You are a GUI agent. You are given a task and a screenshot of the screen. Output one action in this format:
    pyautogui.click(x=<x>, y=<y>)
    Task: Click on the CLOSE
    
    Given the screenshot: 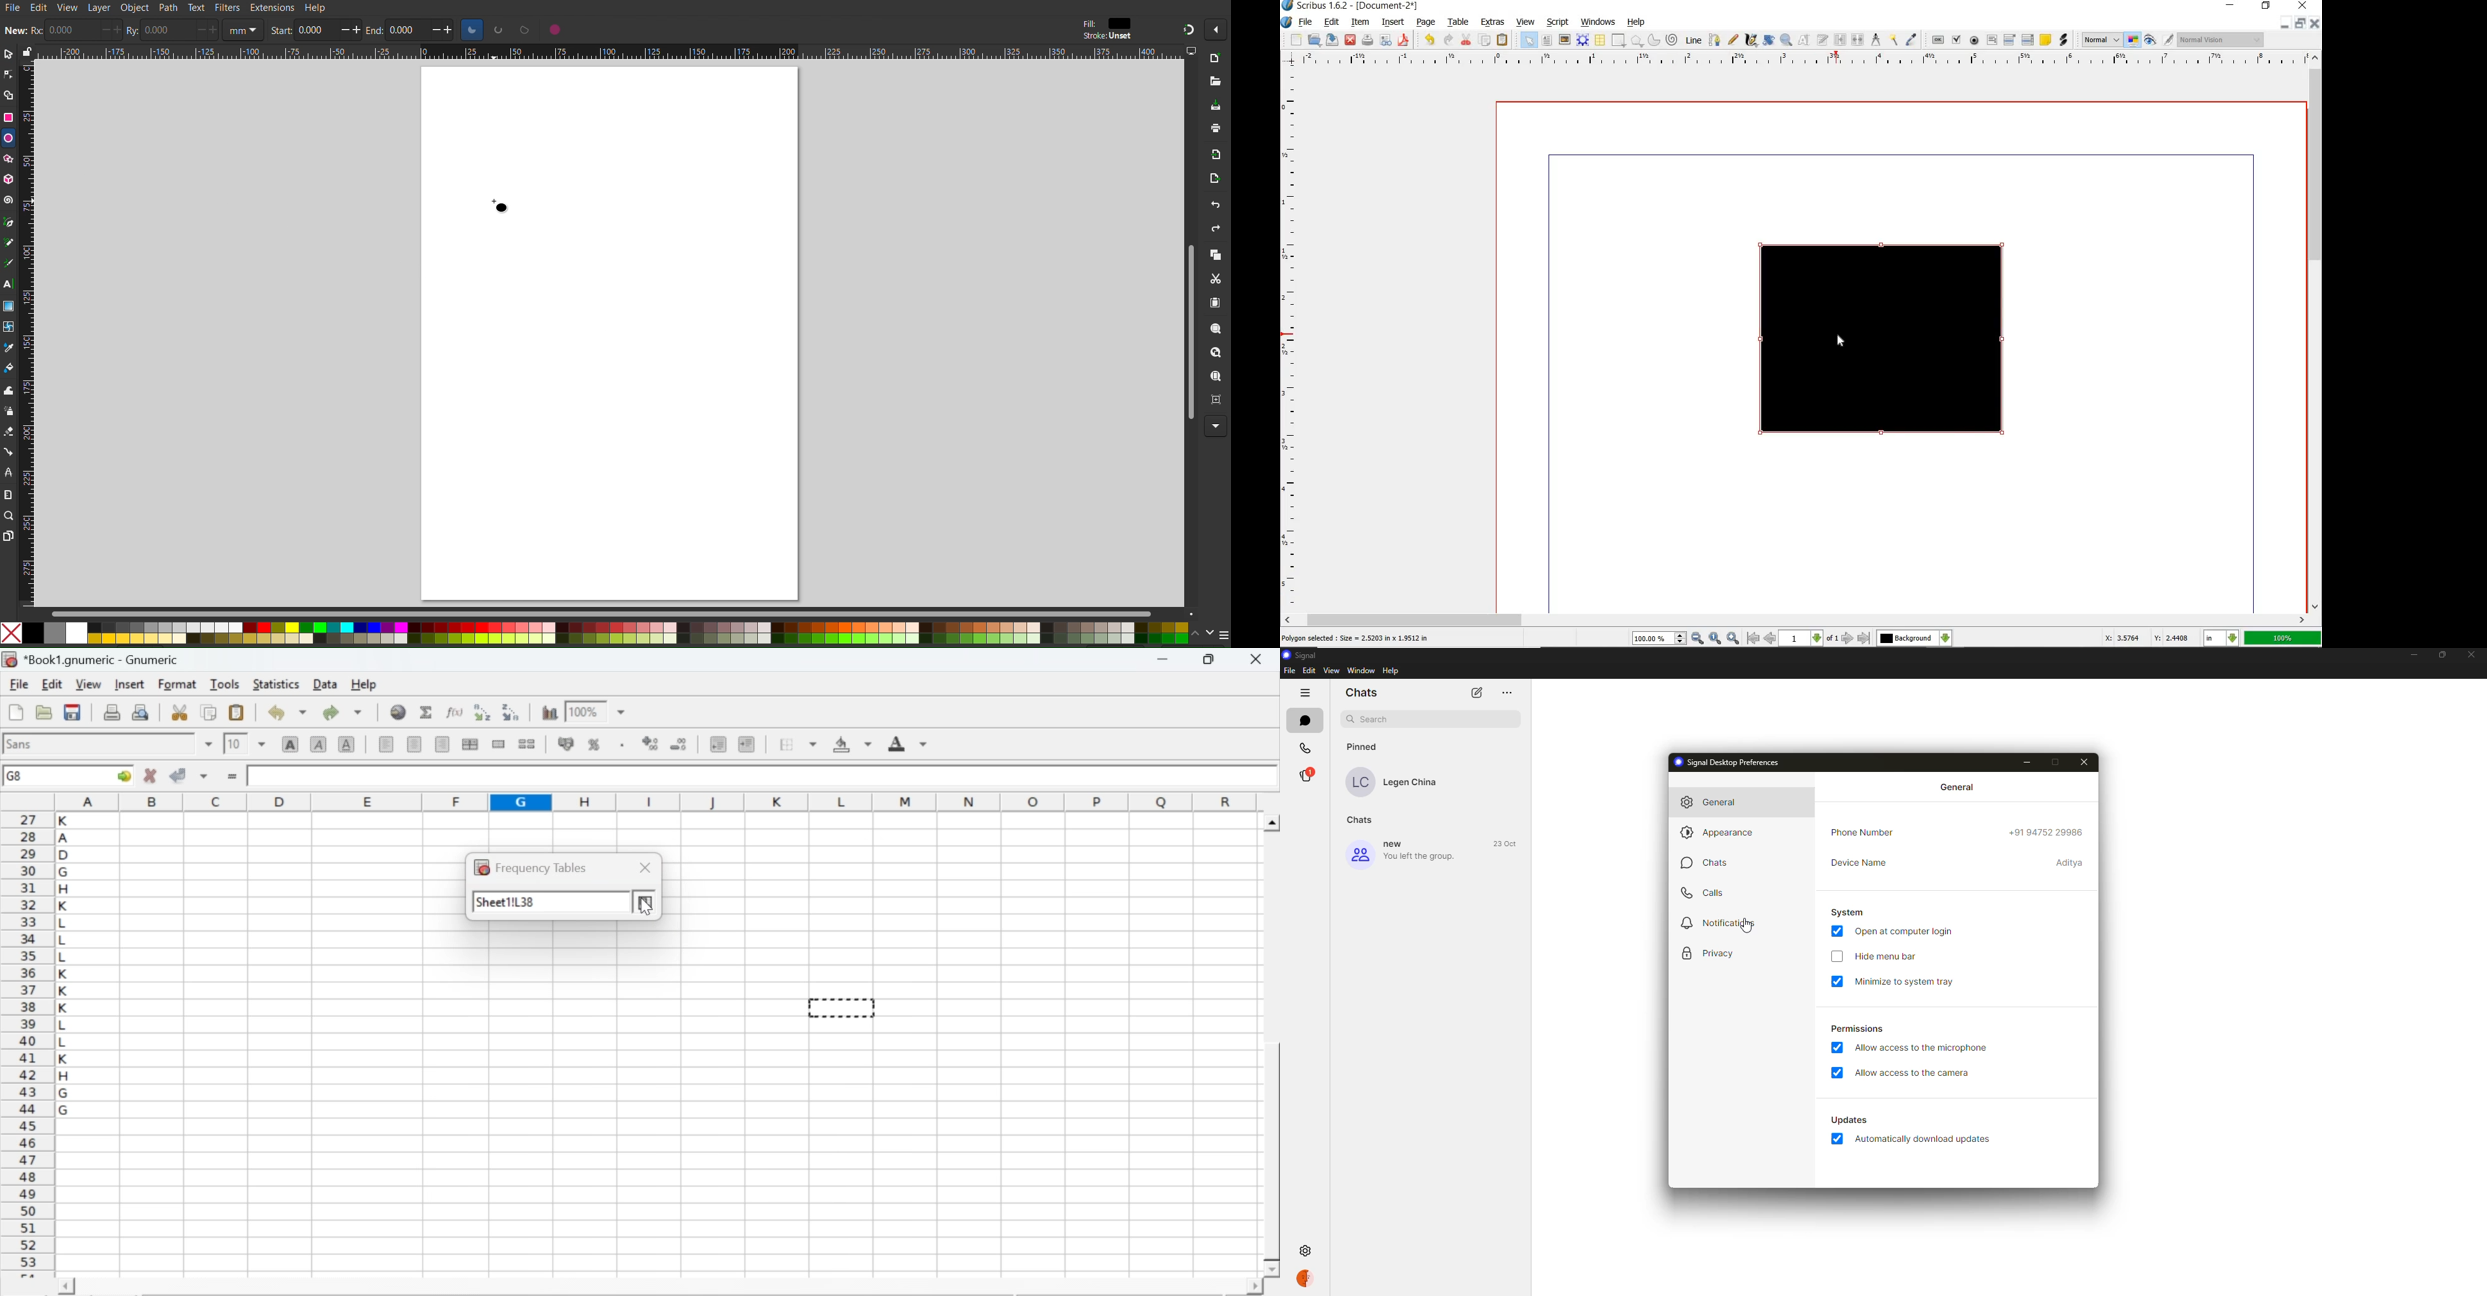 What is the action you would take?
    pyautogui.click(x=2304, y=7)
    